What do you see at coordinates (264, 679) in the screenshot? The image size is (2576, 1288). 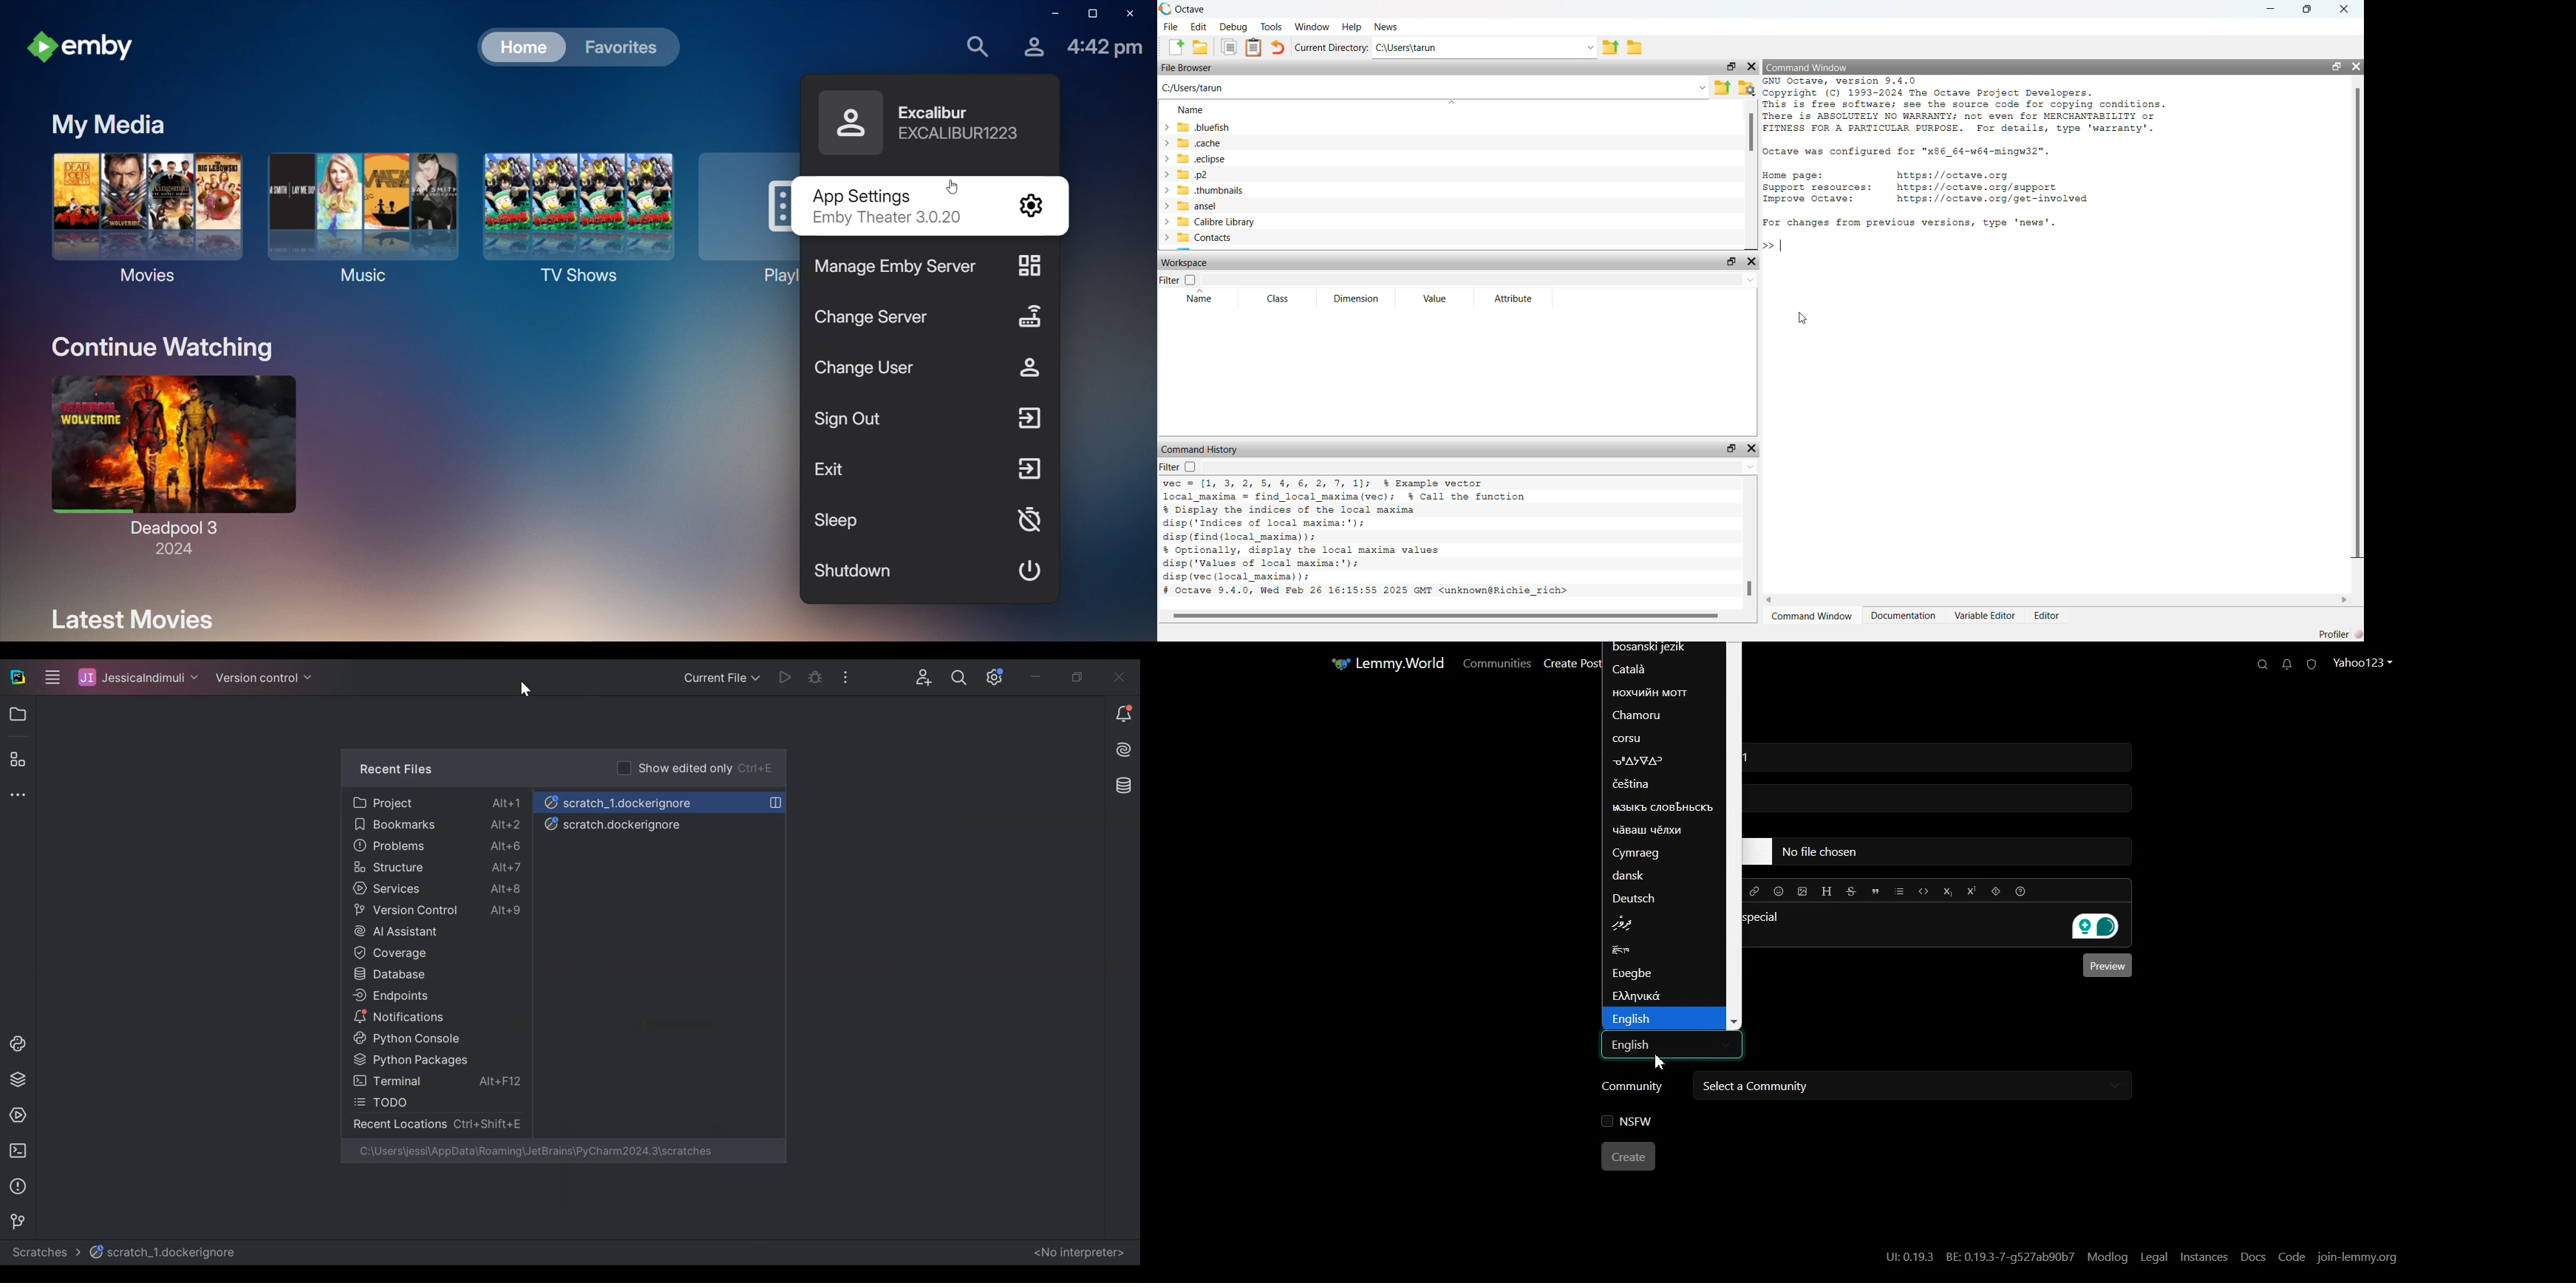 I see `Version control ` at bounding box center [264, 679].